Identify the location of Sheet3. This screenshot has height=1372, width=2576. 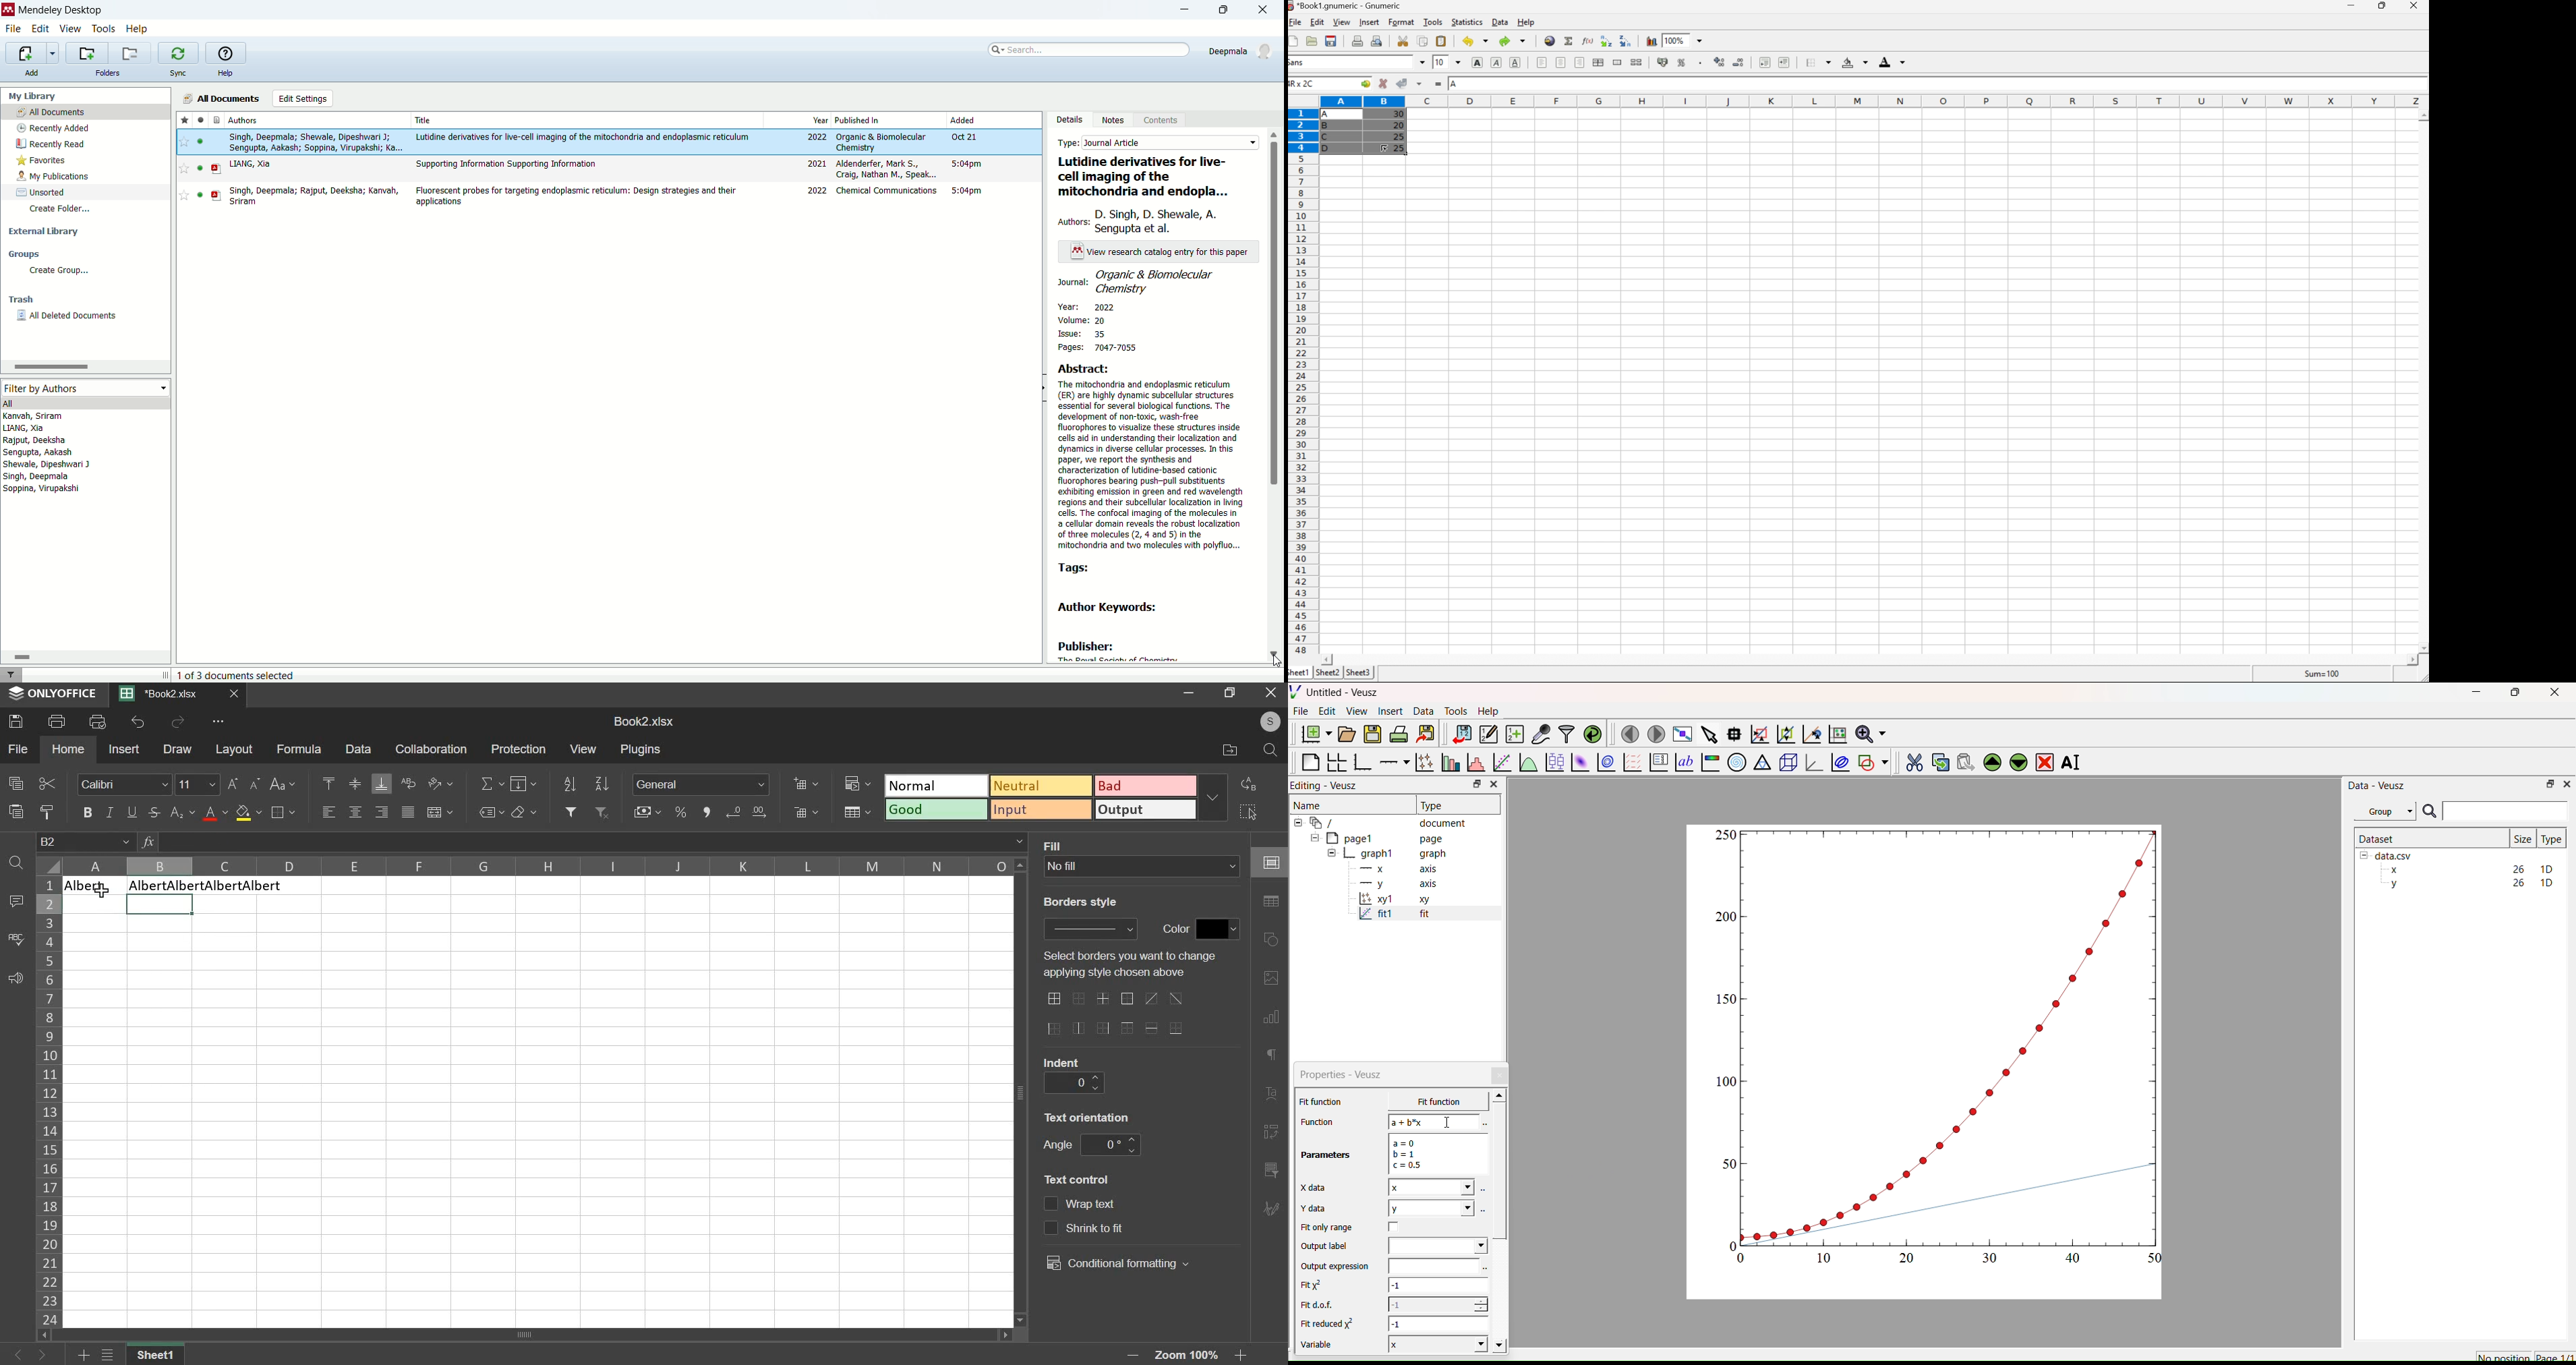
(1359, 672).